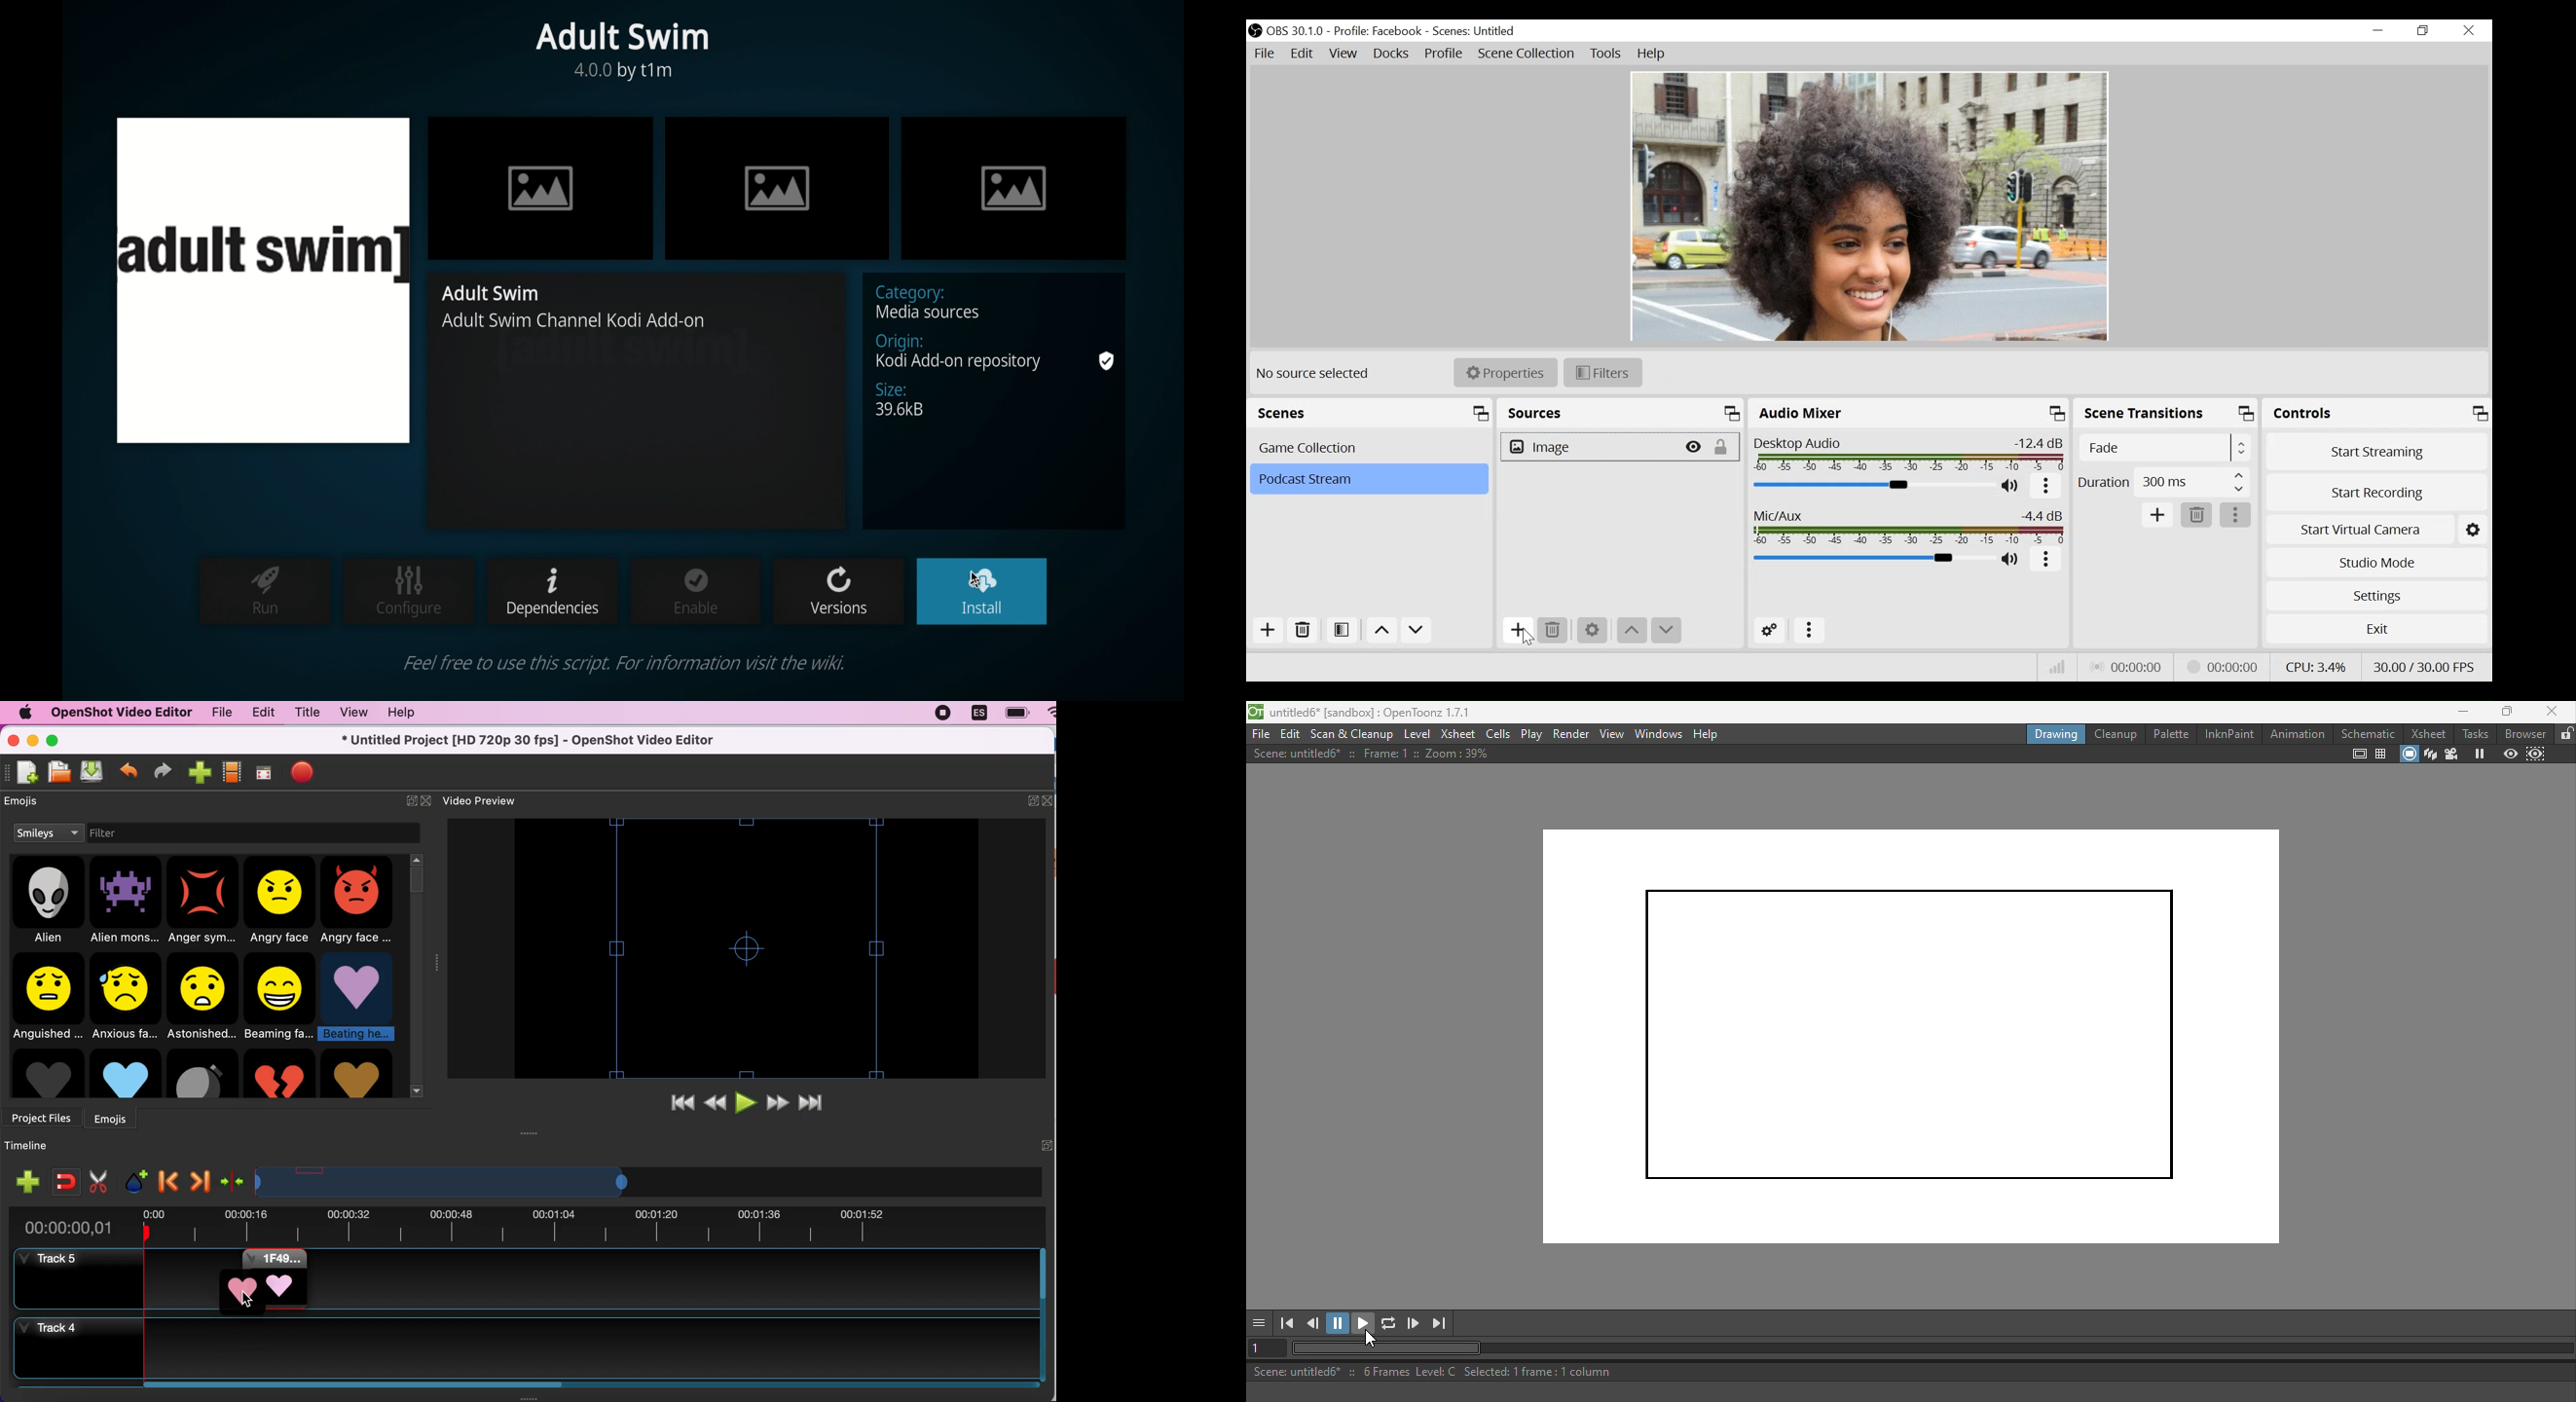  What do you see at coordinates (493, 293) in the screenshot?
I see `adult swim` at bounding box center [493, 293].